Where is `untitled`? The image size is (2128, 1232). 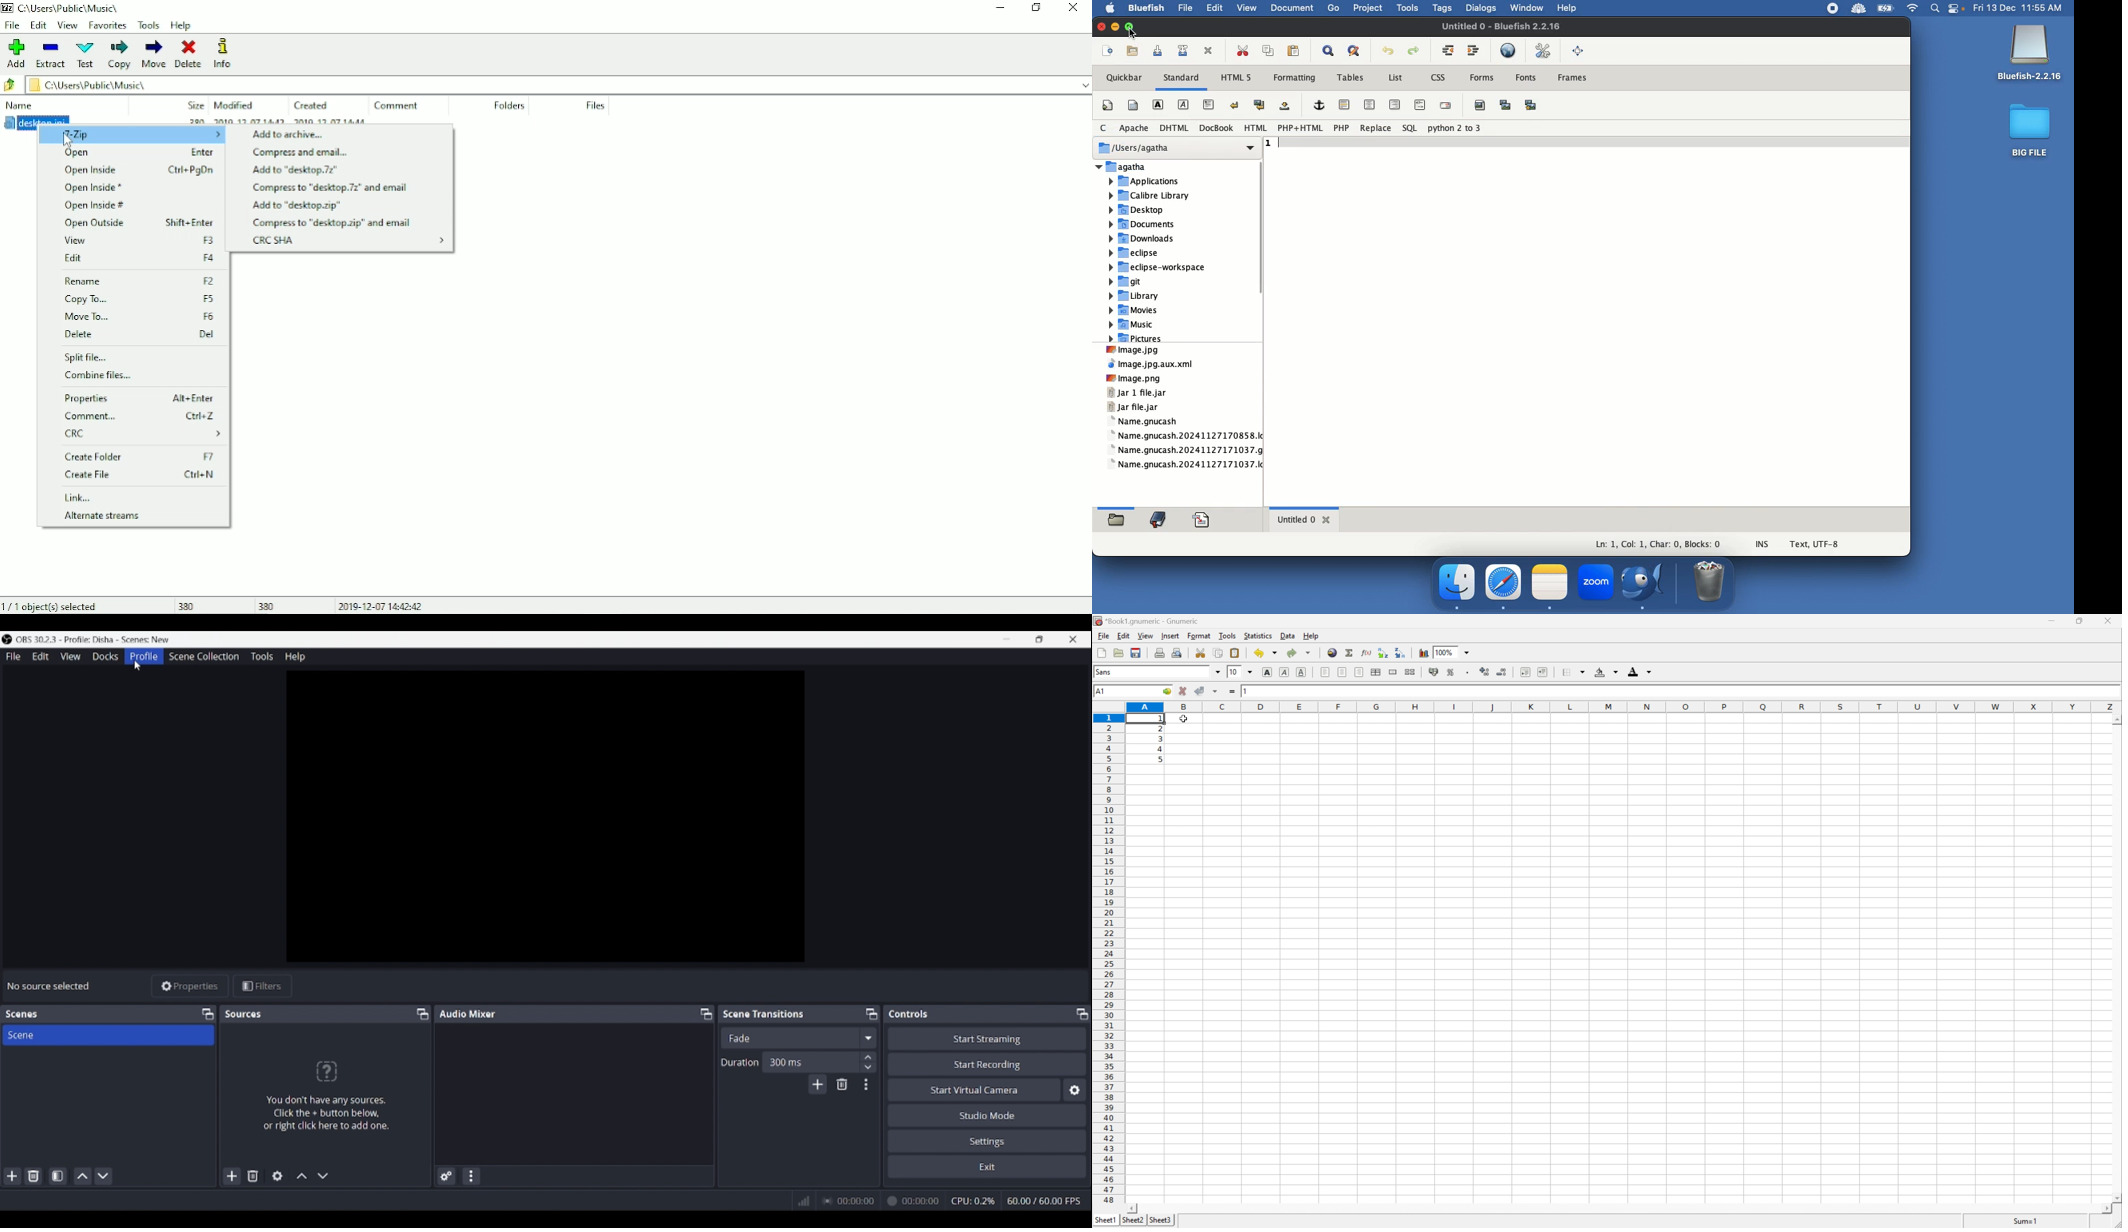
untitled is located at coordinates (1506, 26).